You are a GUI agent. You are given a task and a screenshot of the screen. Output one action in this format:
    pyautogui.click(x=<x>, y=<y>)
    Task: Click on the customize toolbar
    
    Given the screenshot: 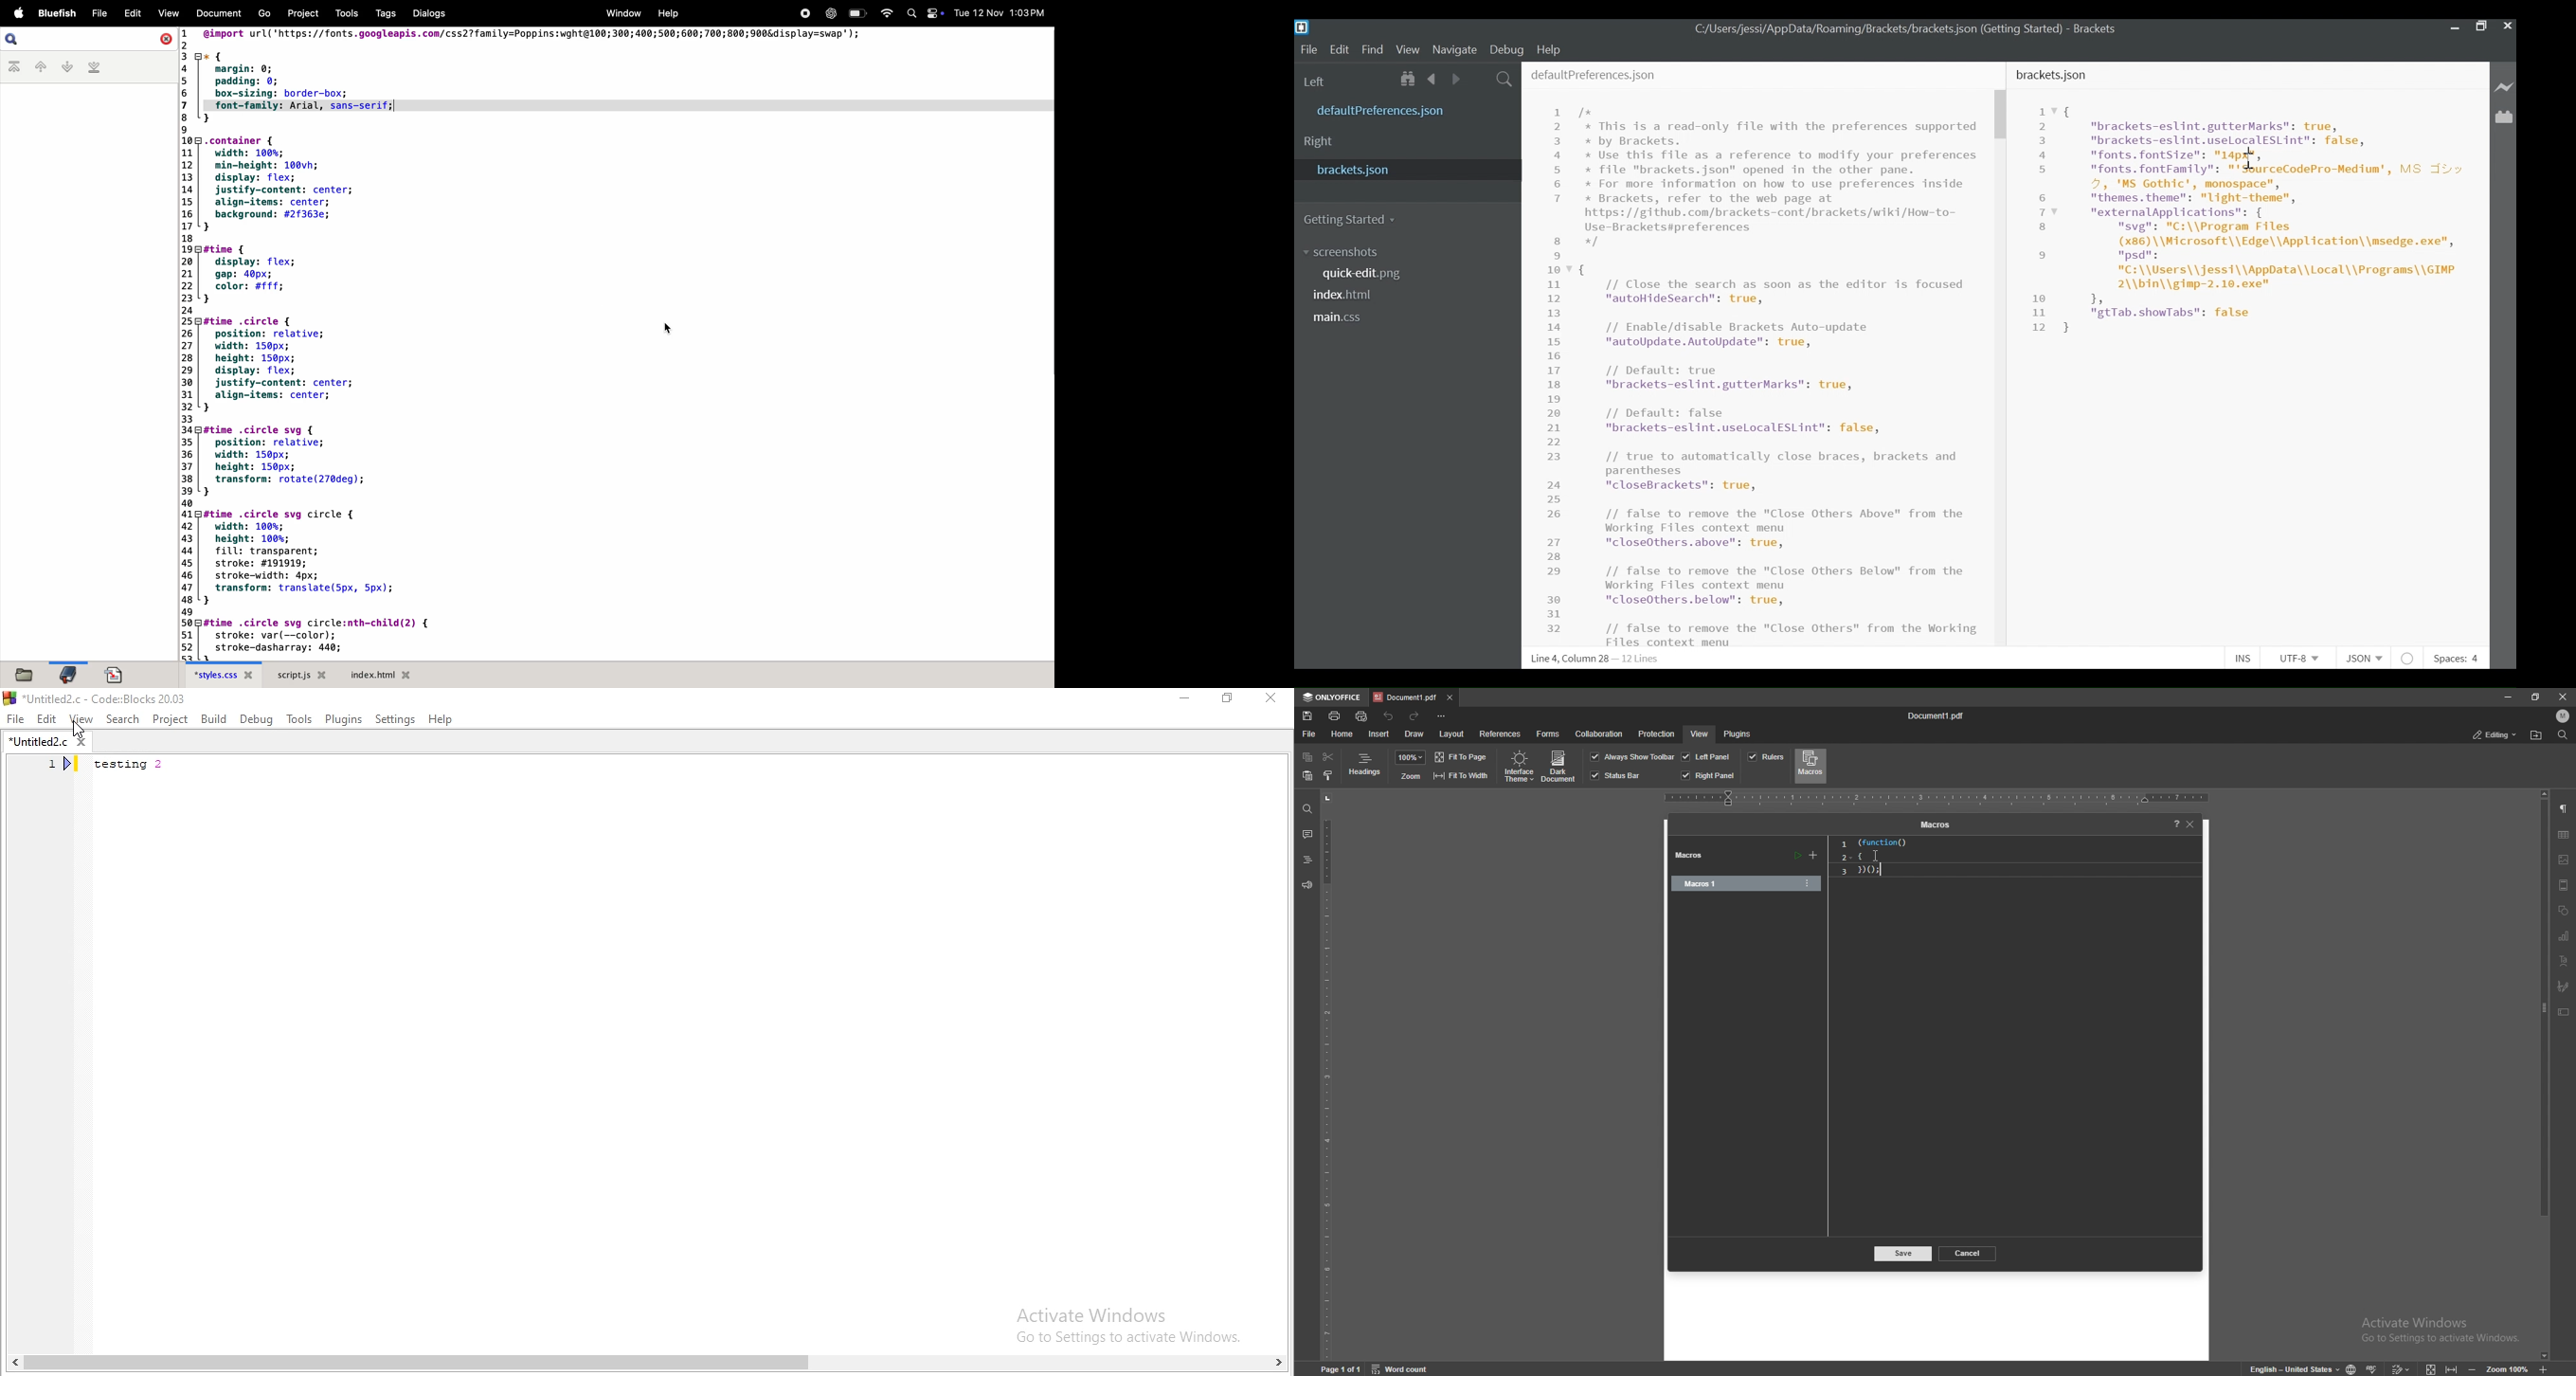 What is the action you would take?
    pyautogui.click(x=1443, y=716)
    